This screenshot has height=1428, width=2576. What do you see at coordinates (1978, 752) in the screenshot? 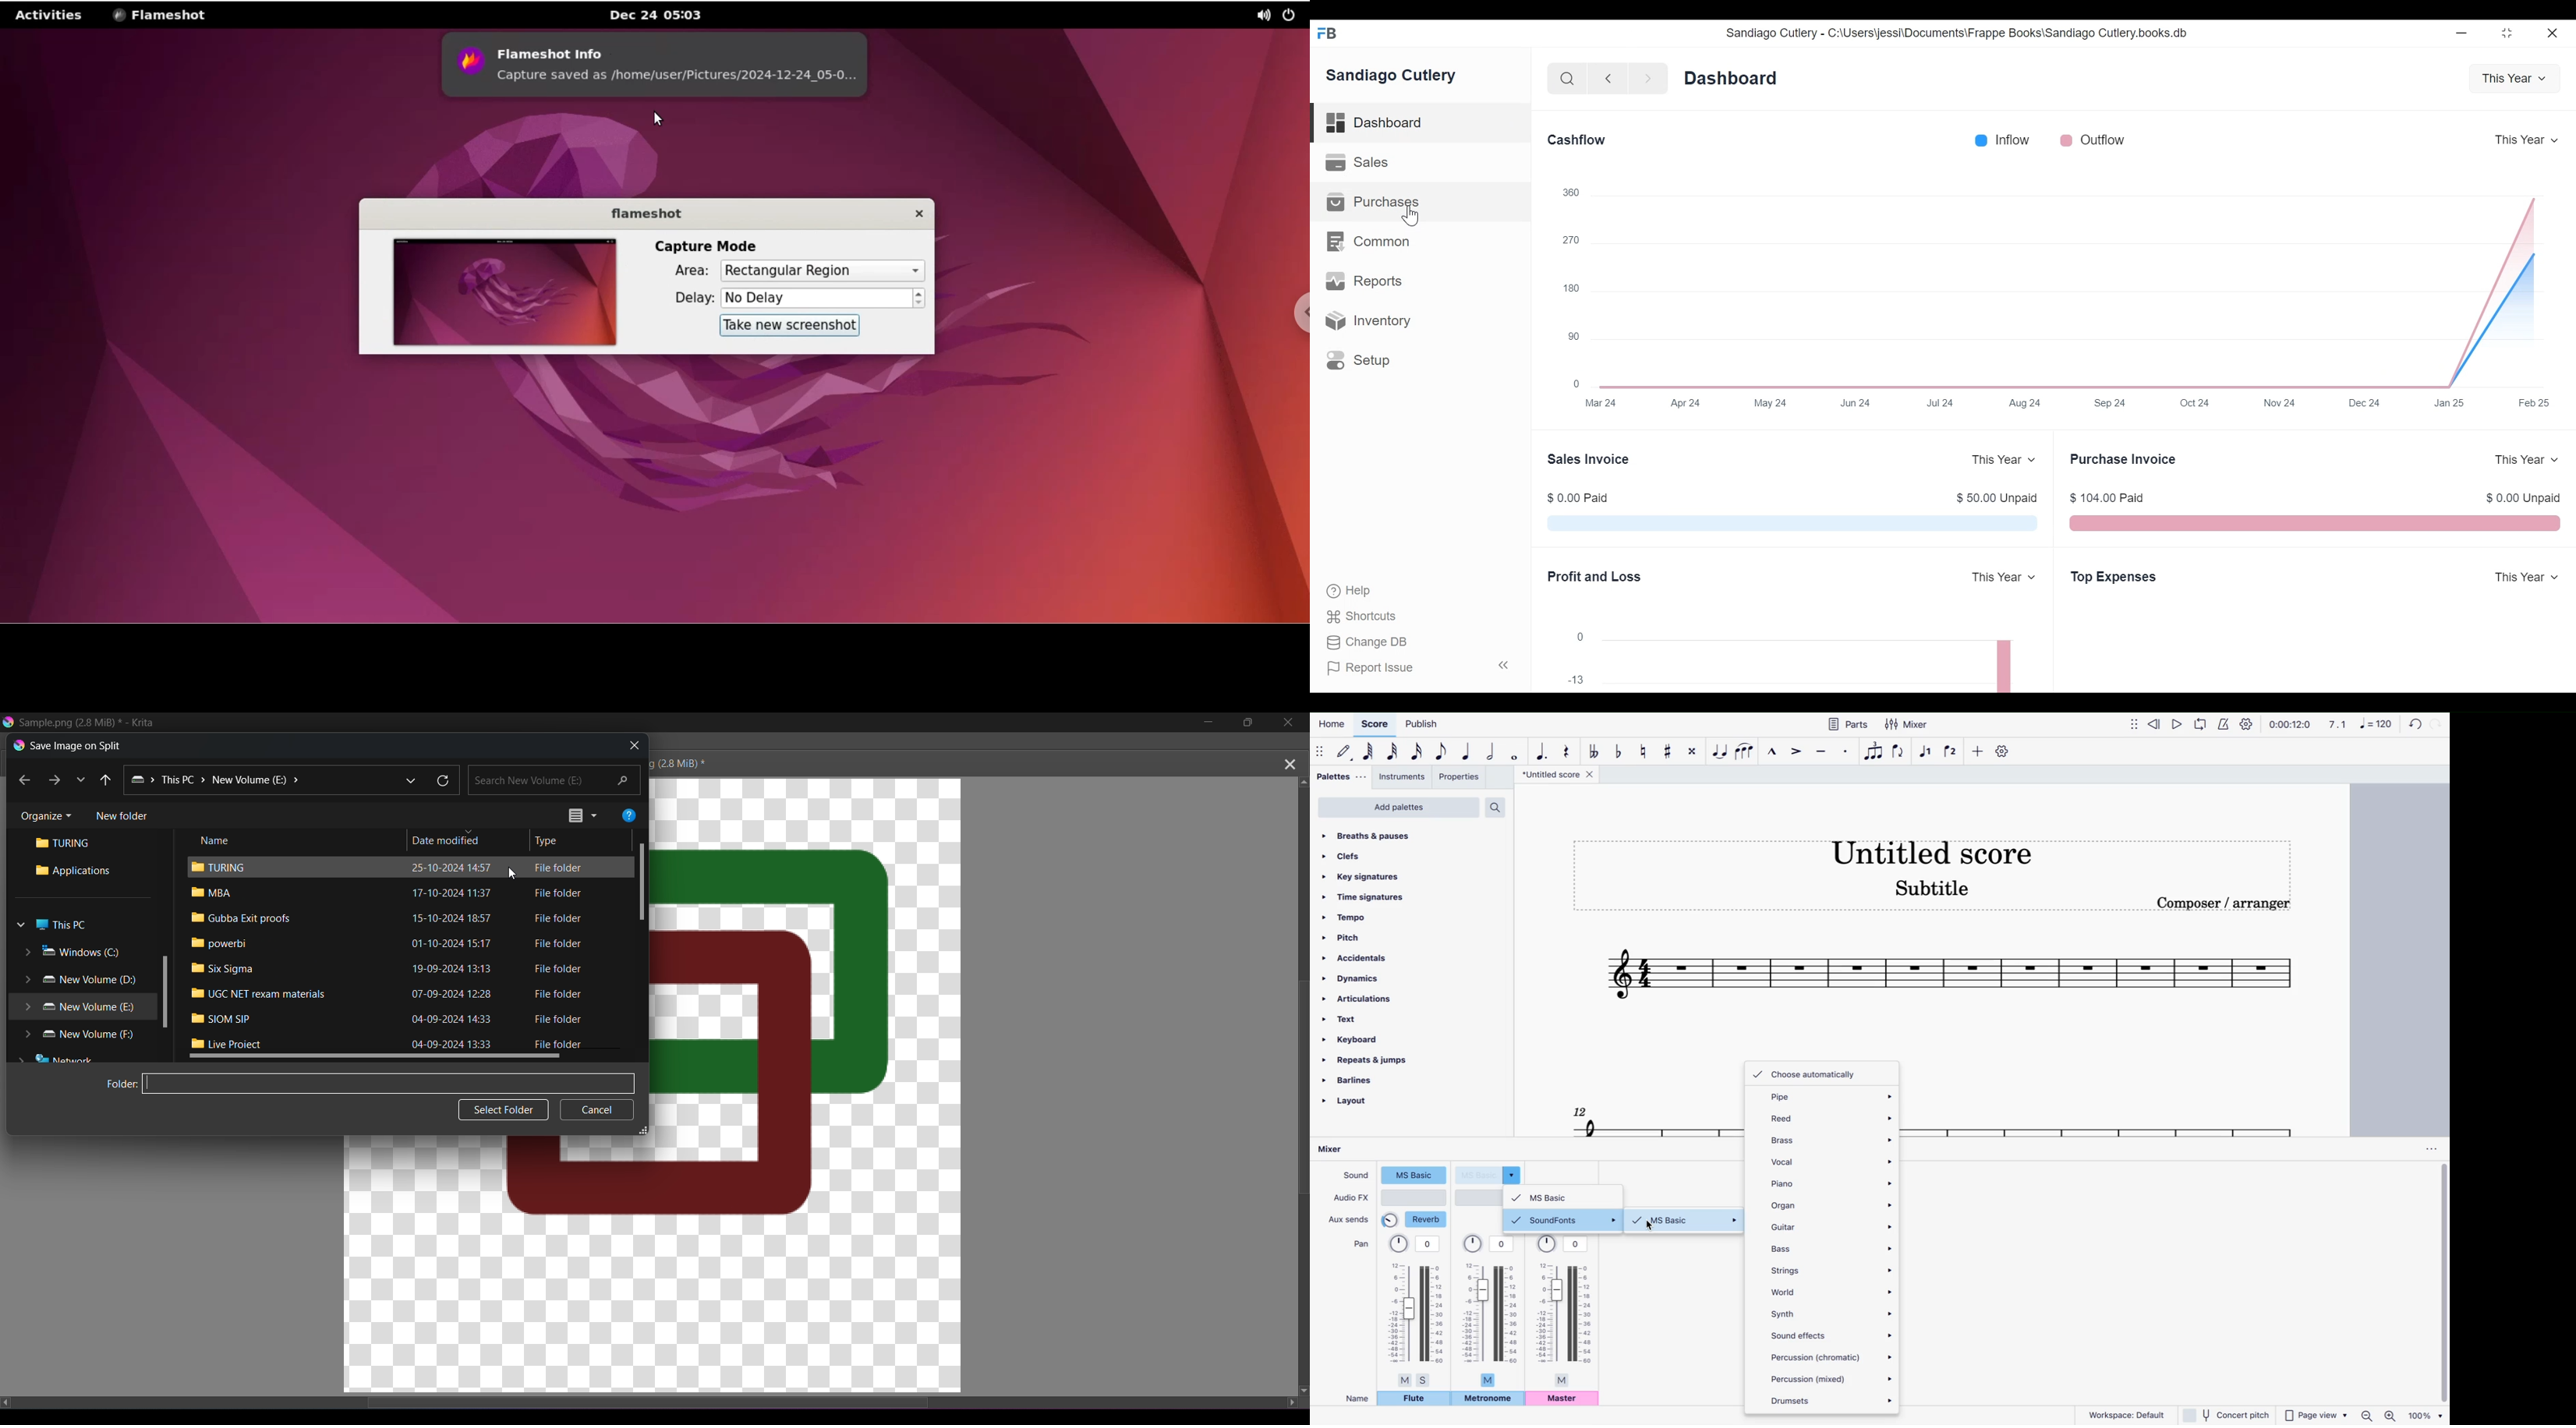
I see `more` at bounding box center [1978, 752].